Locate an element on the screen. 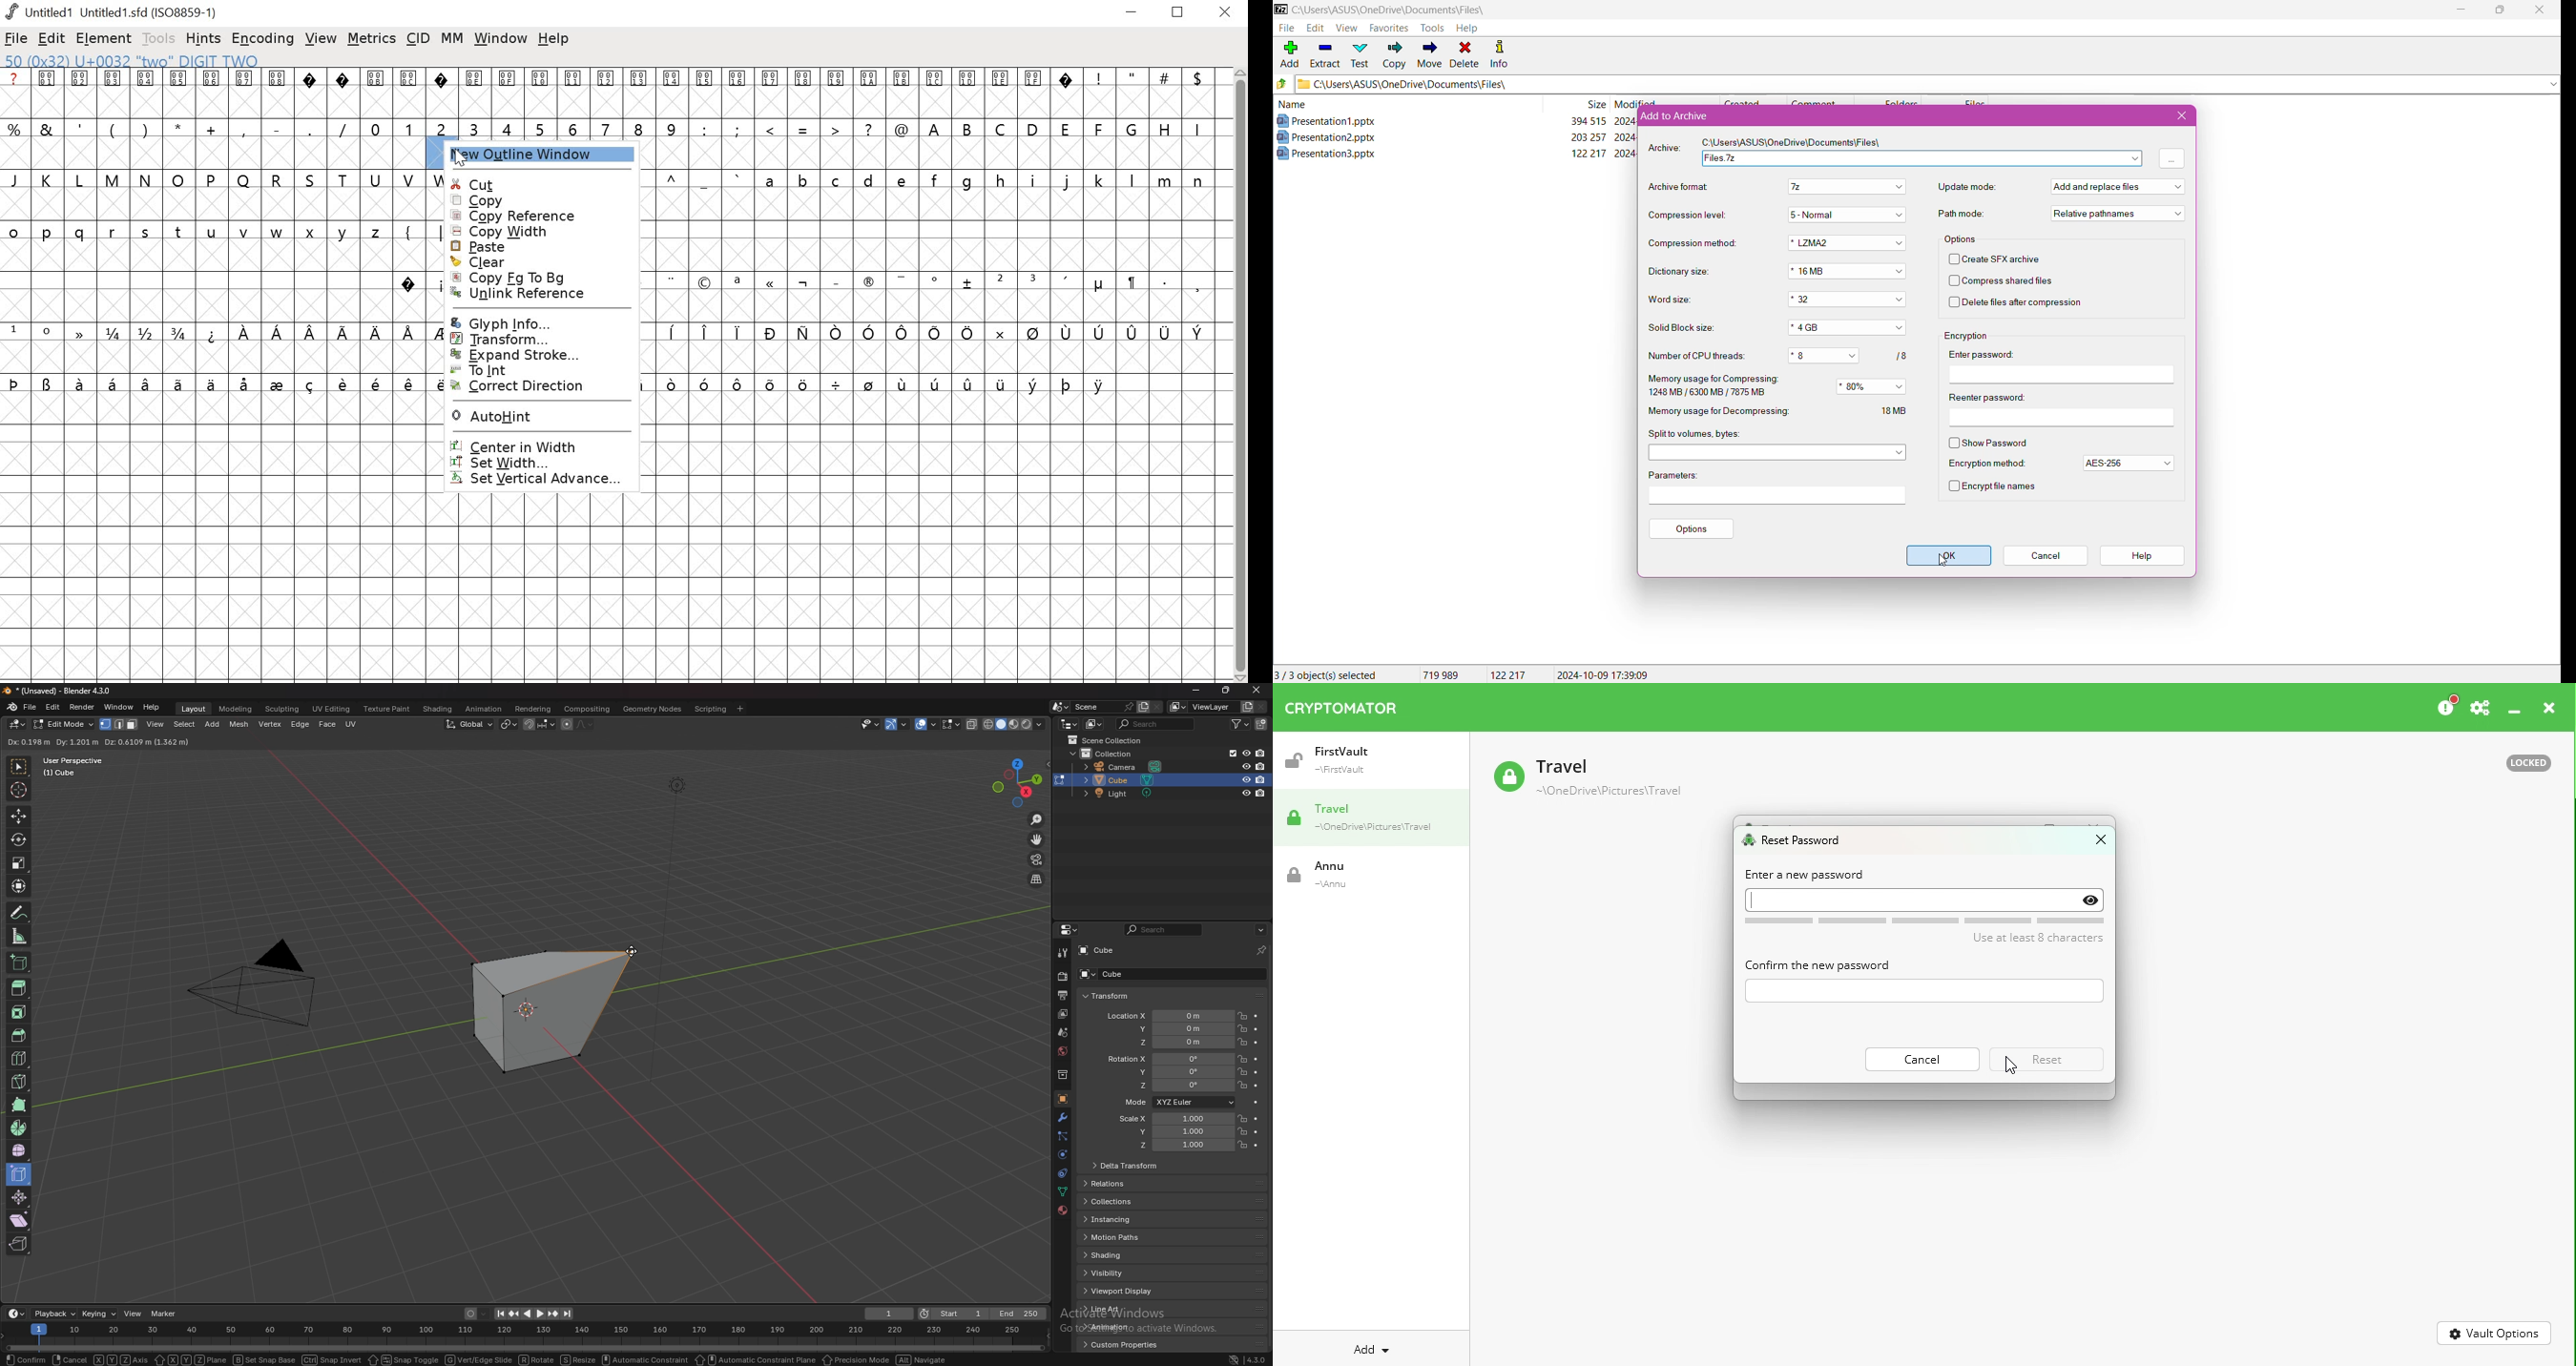  *8 is located at coordinates (1826, 356).